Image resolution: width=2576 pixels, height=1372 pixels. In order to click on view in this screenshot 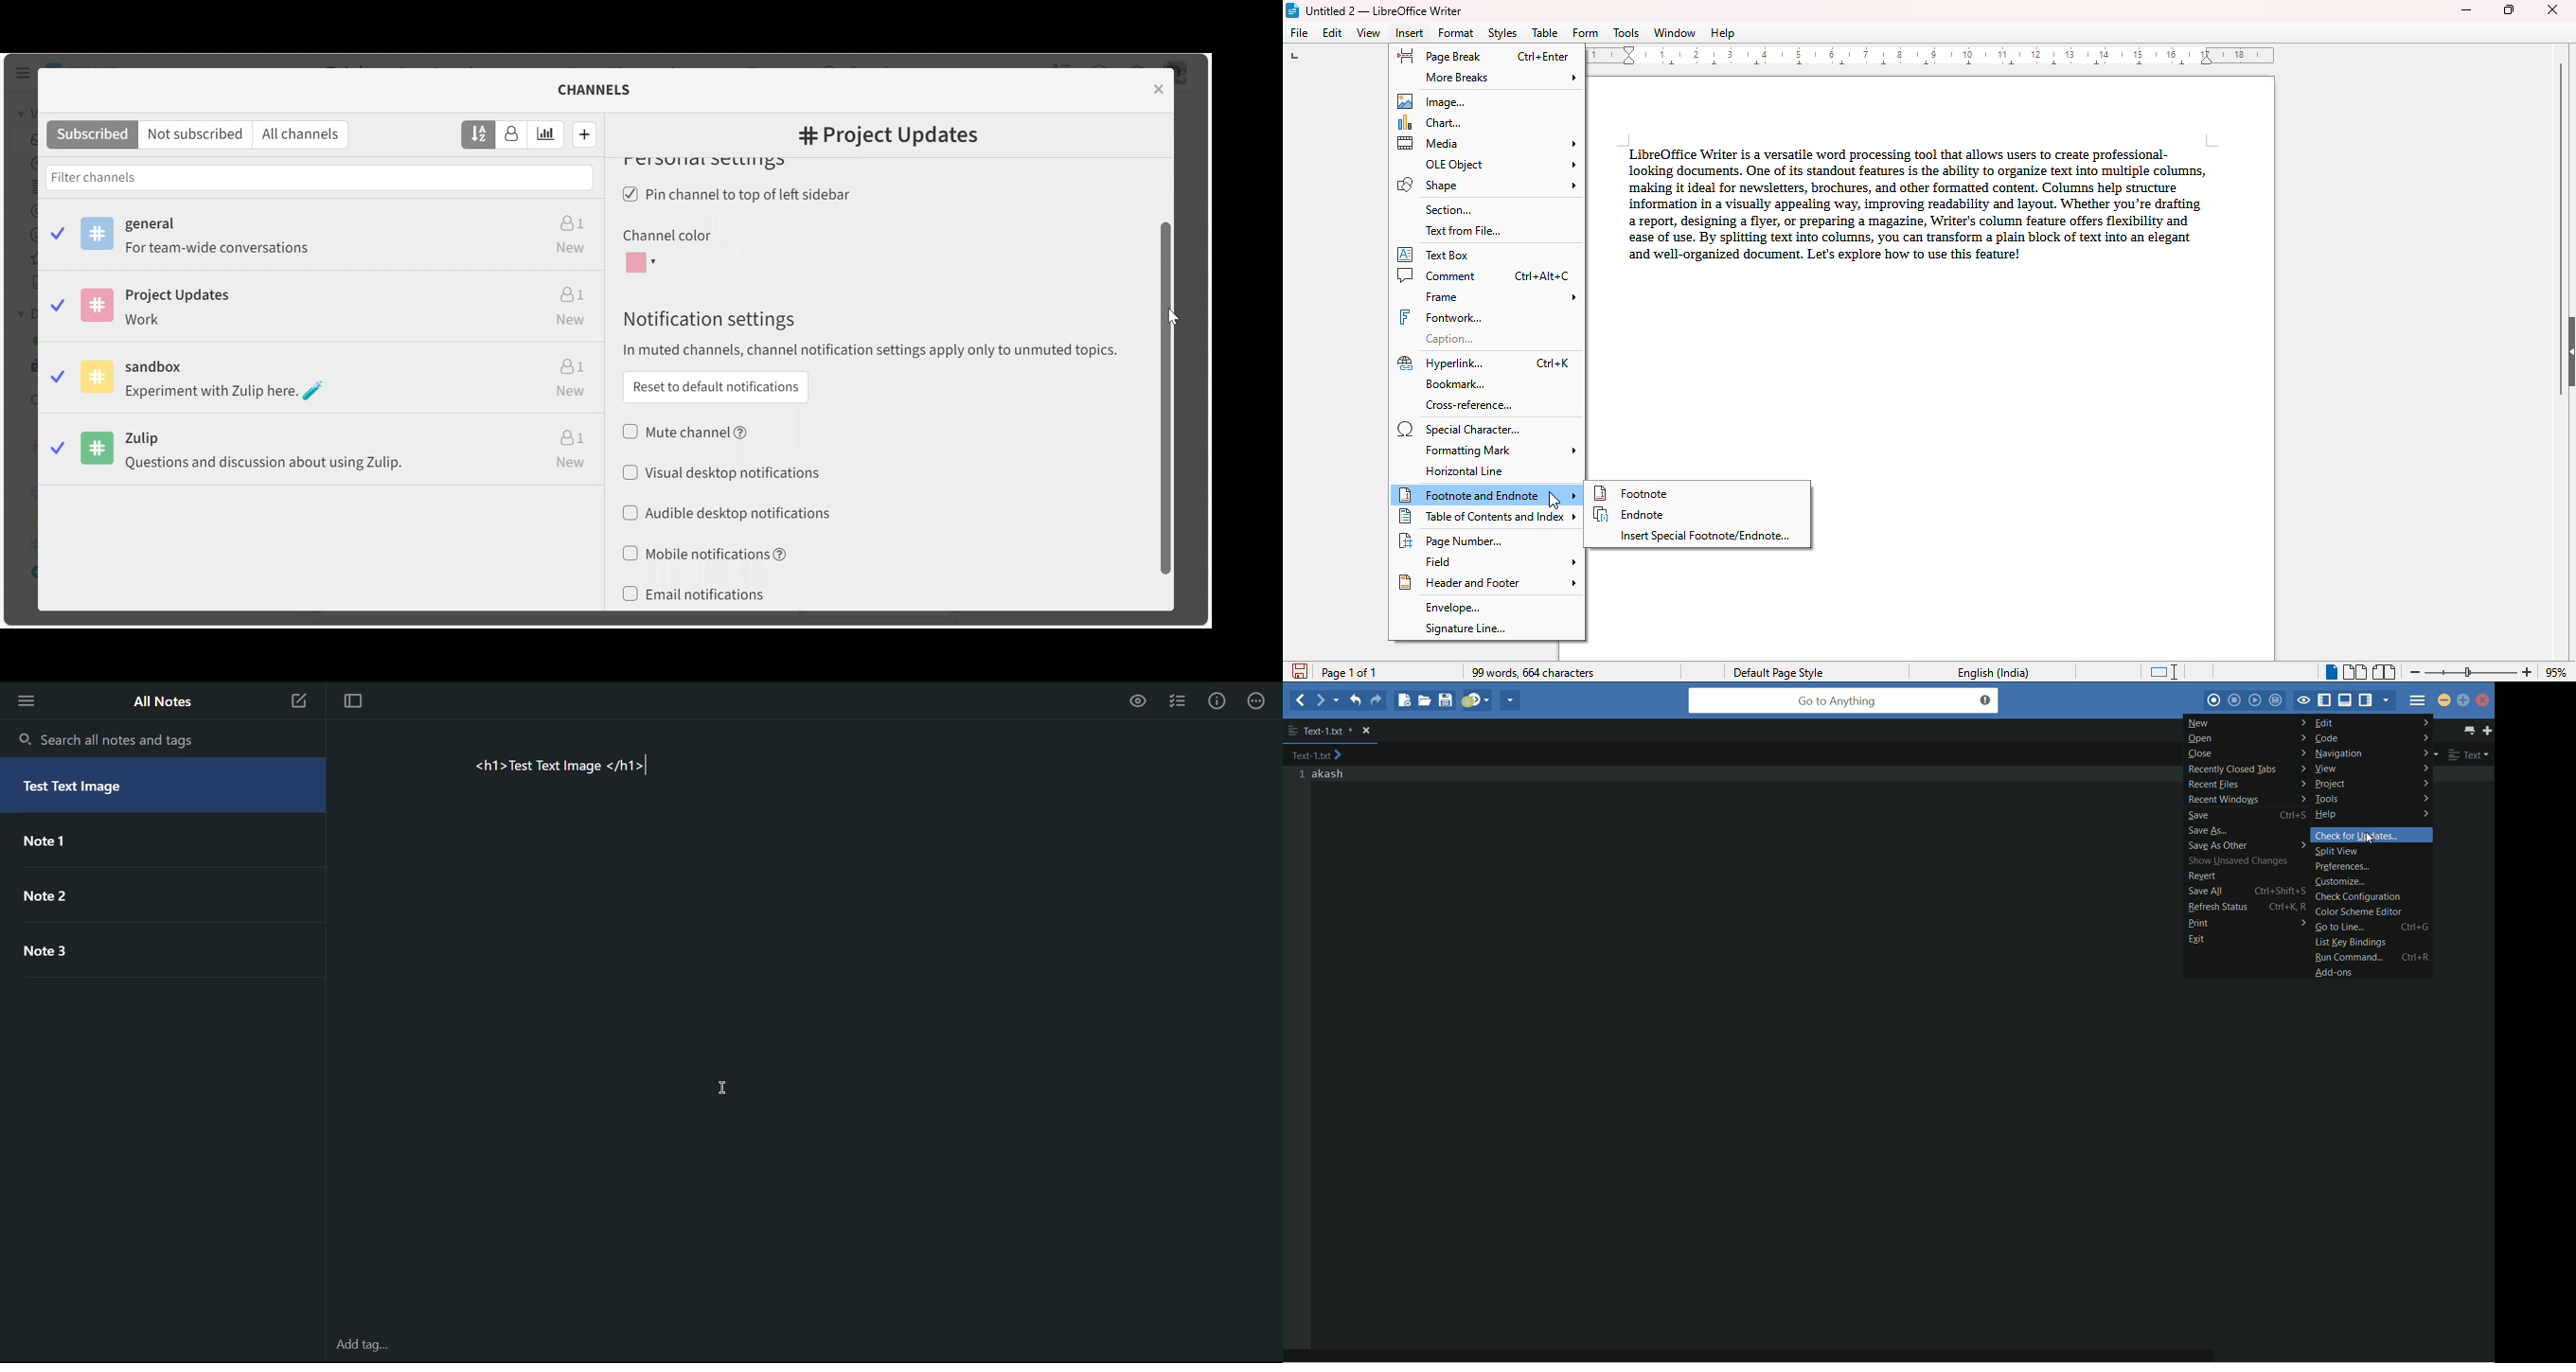, I will do `click(2372, 768)`.